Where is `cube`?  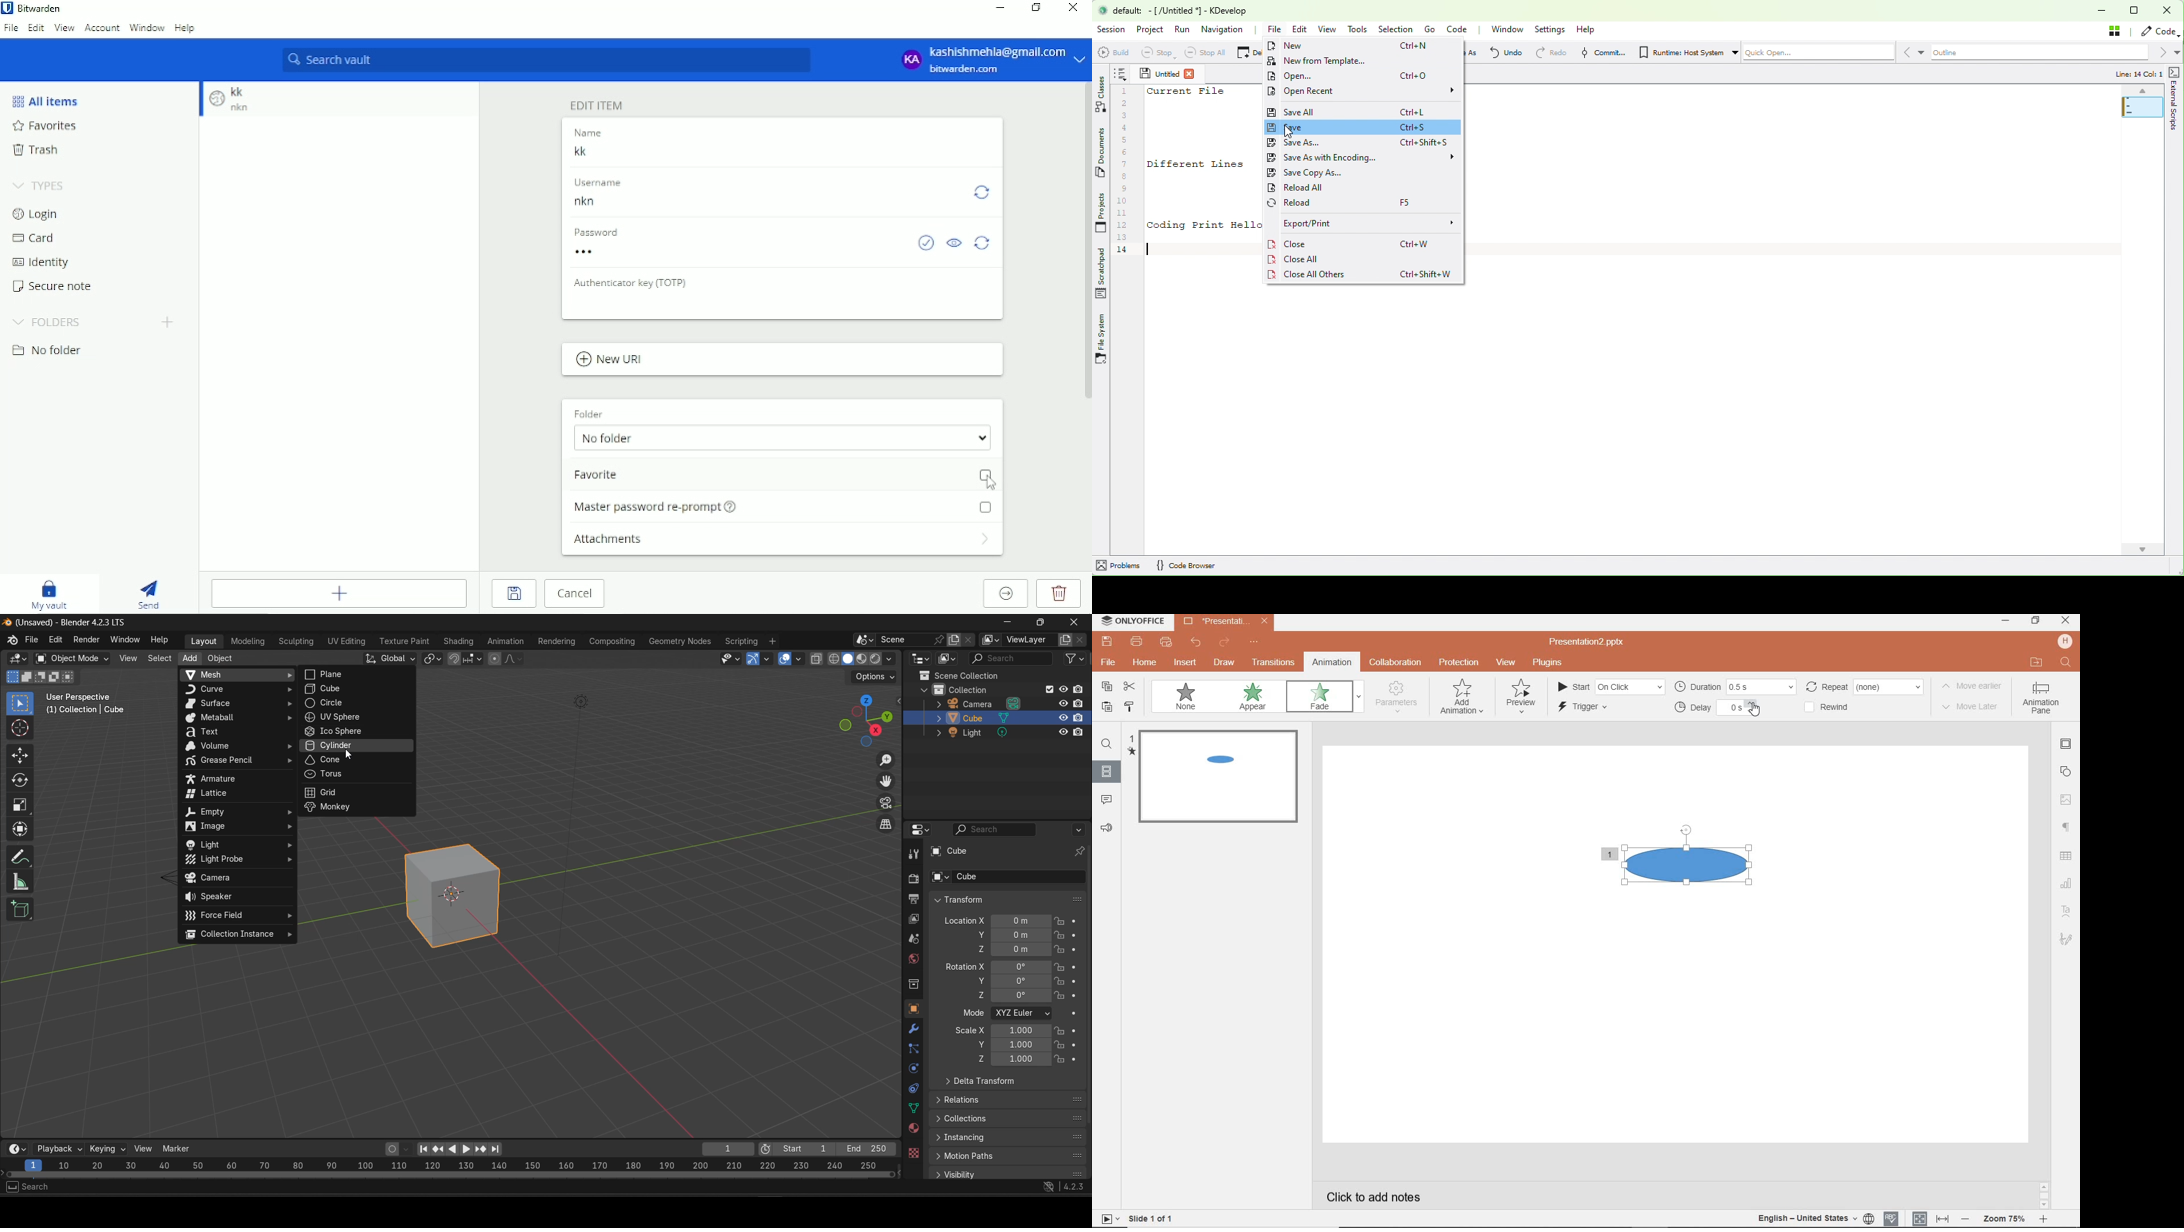 cube is located at coordinates (981, 716).